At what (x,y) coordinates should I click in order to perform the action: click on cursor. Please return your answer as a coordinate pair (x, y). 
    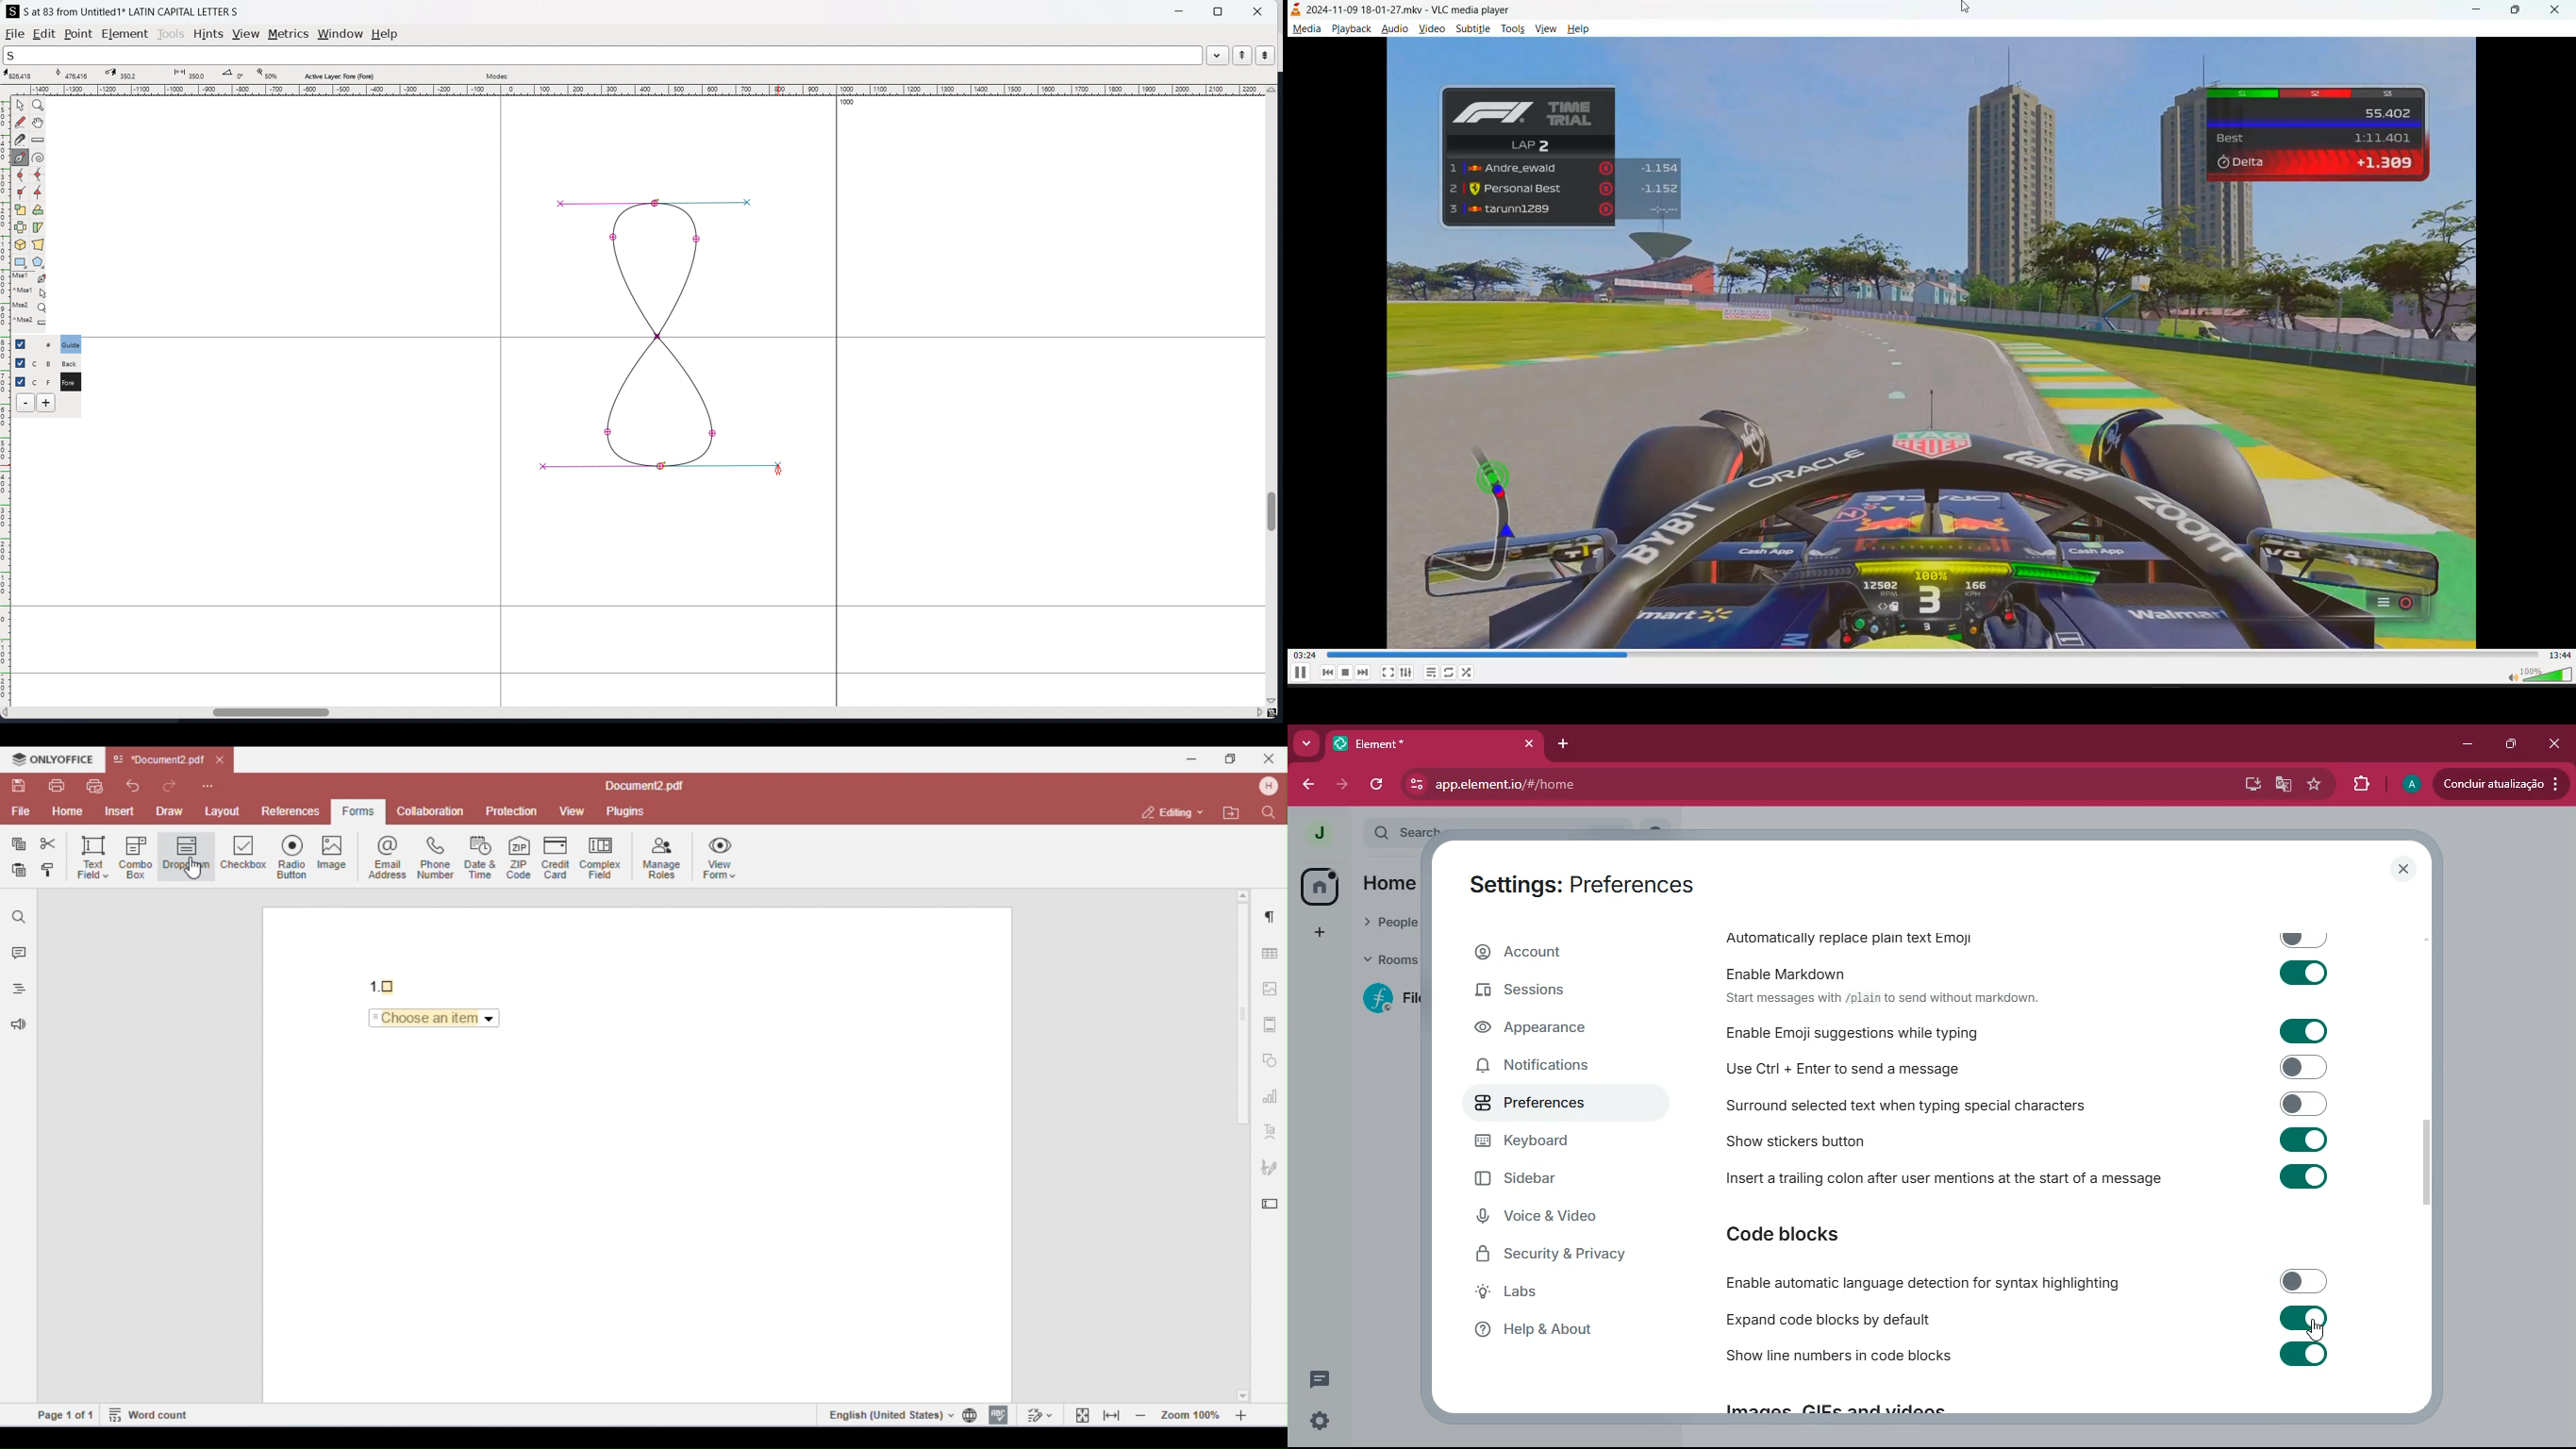
    Looking at the image, I should click on (1966, 9).